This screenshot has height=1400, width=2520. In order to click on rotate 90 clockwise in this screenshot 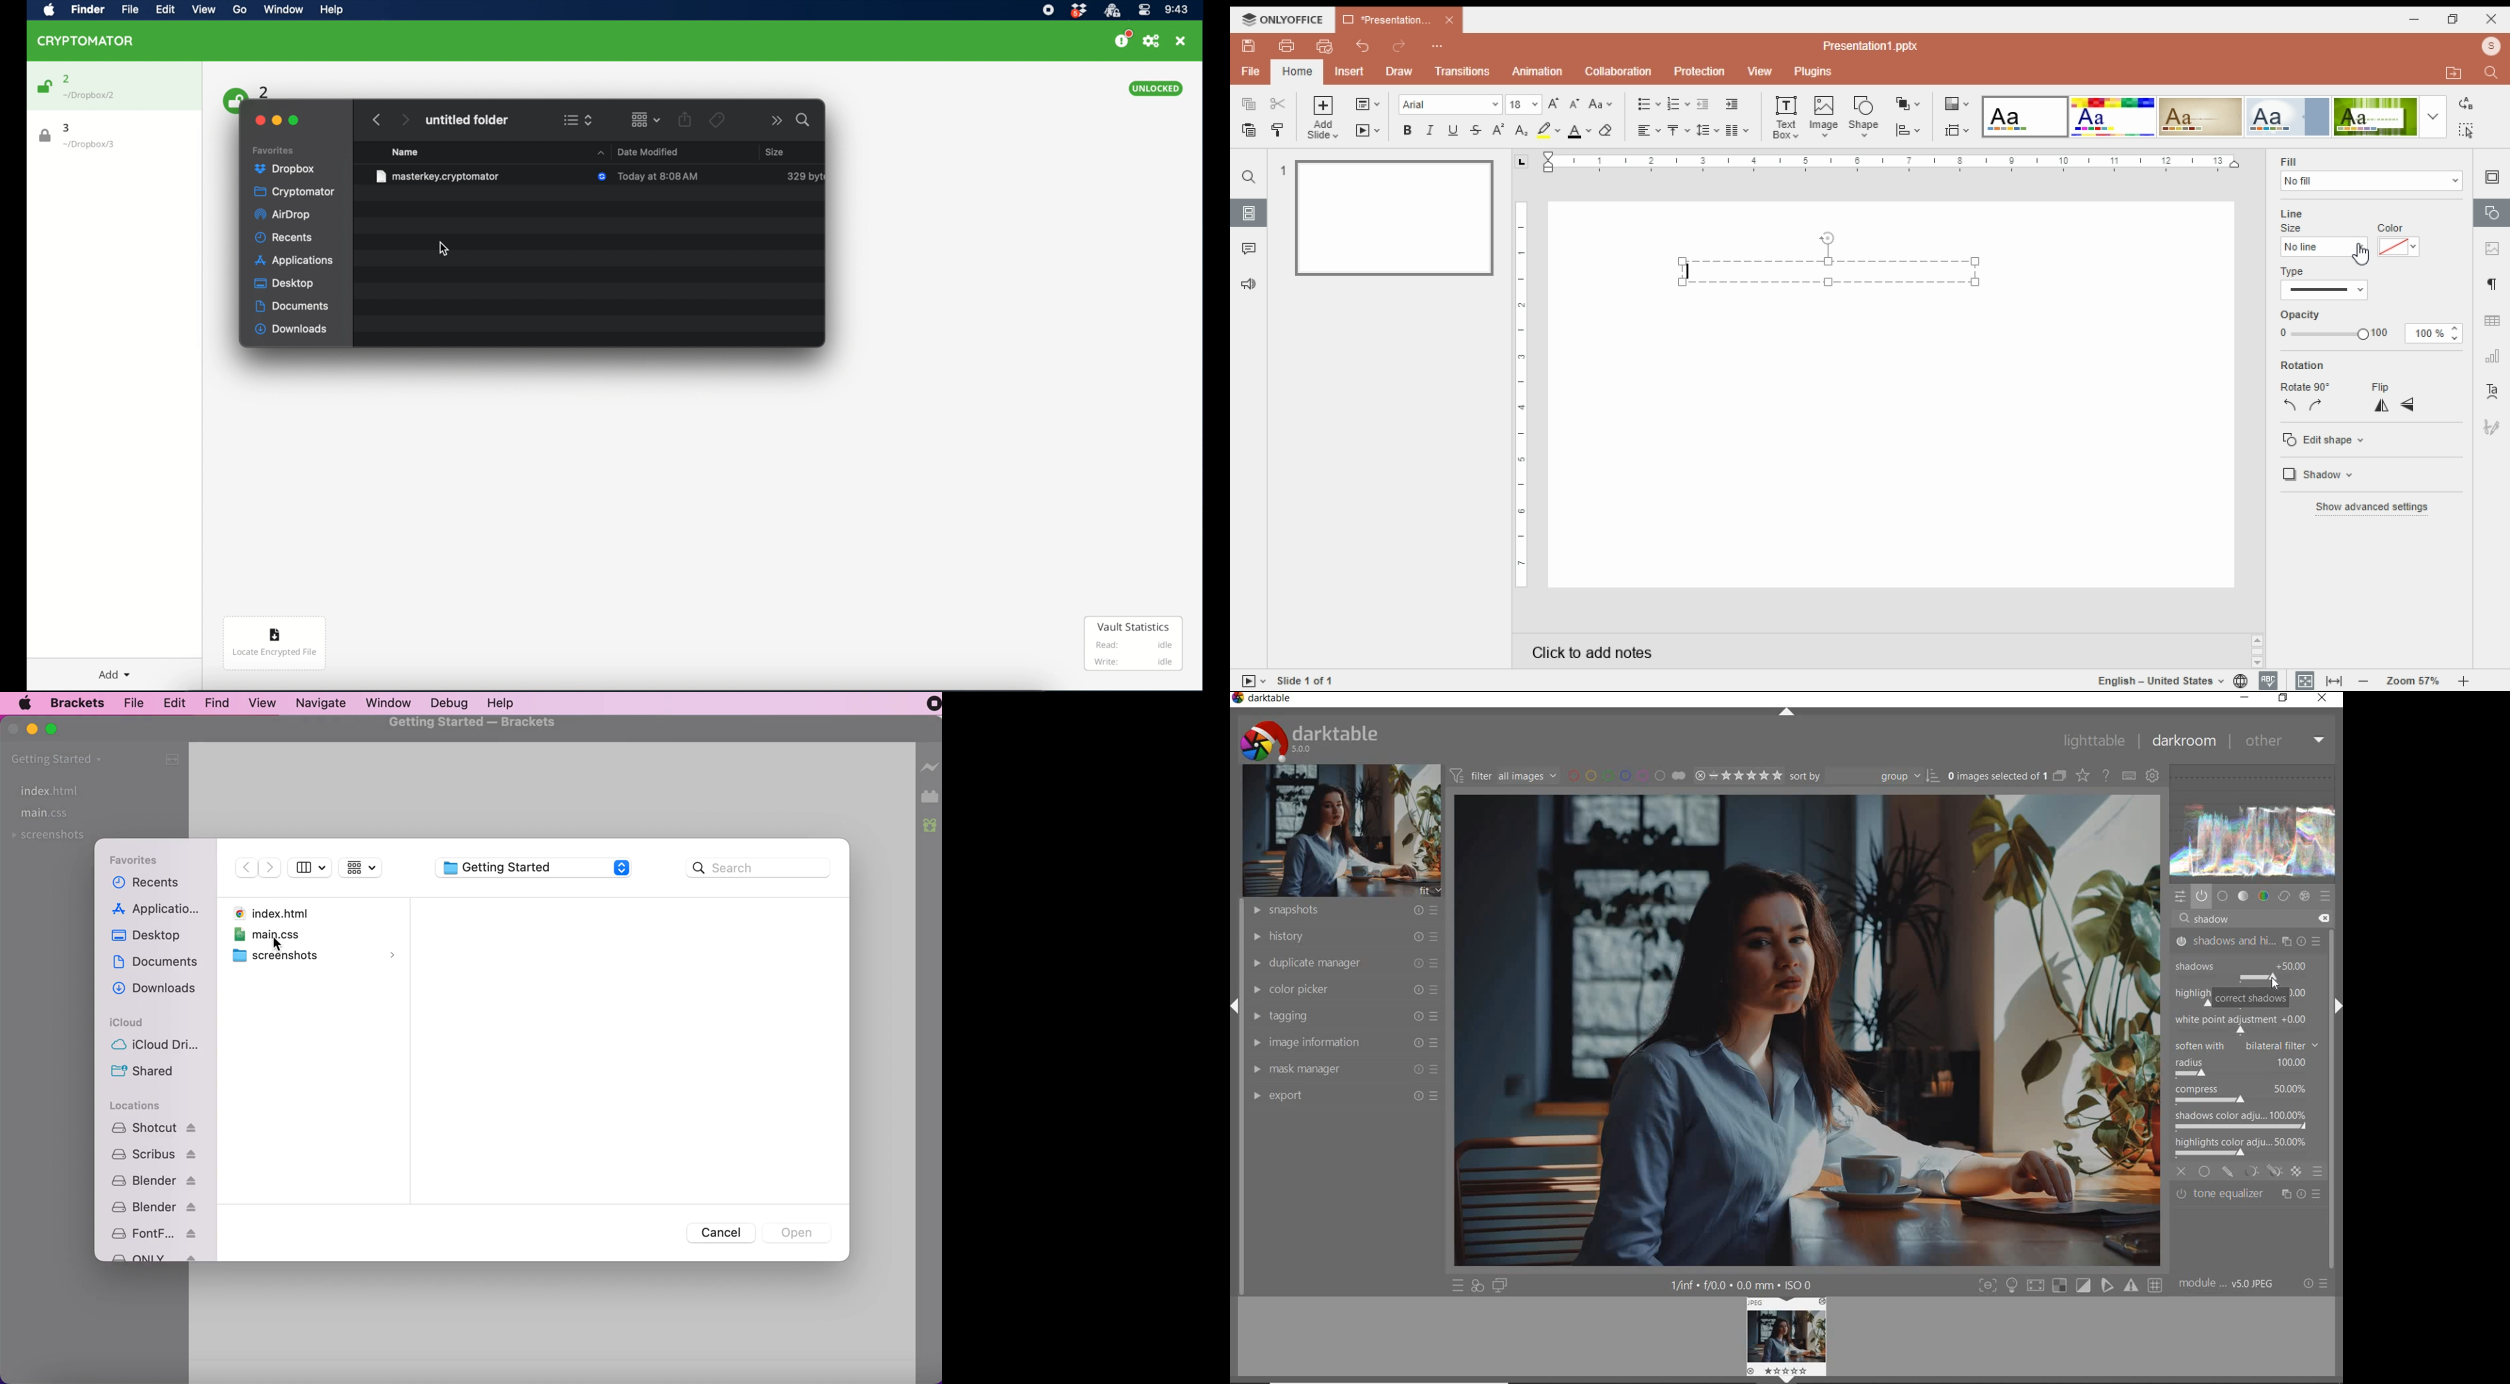, I will do `click(2316, 405)`.